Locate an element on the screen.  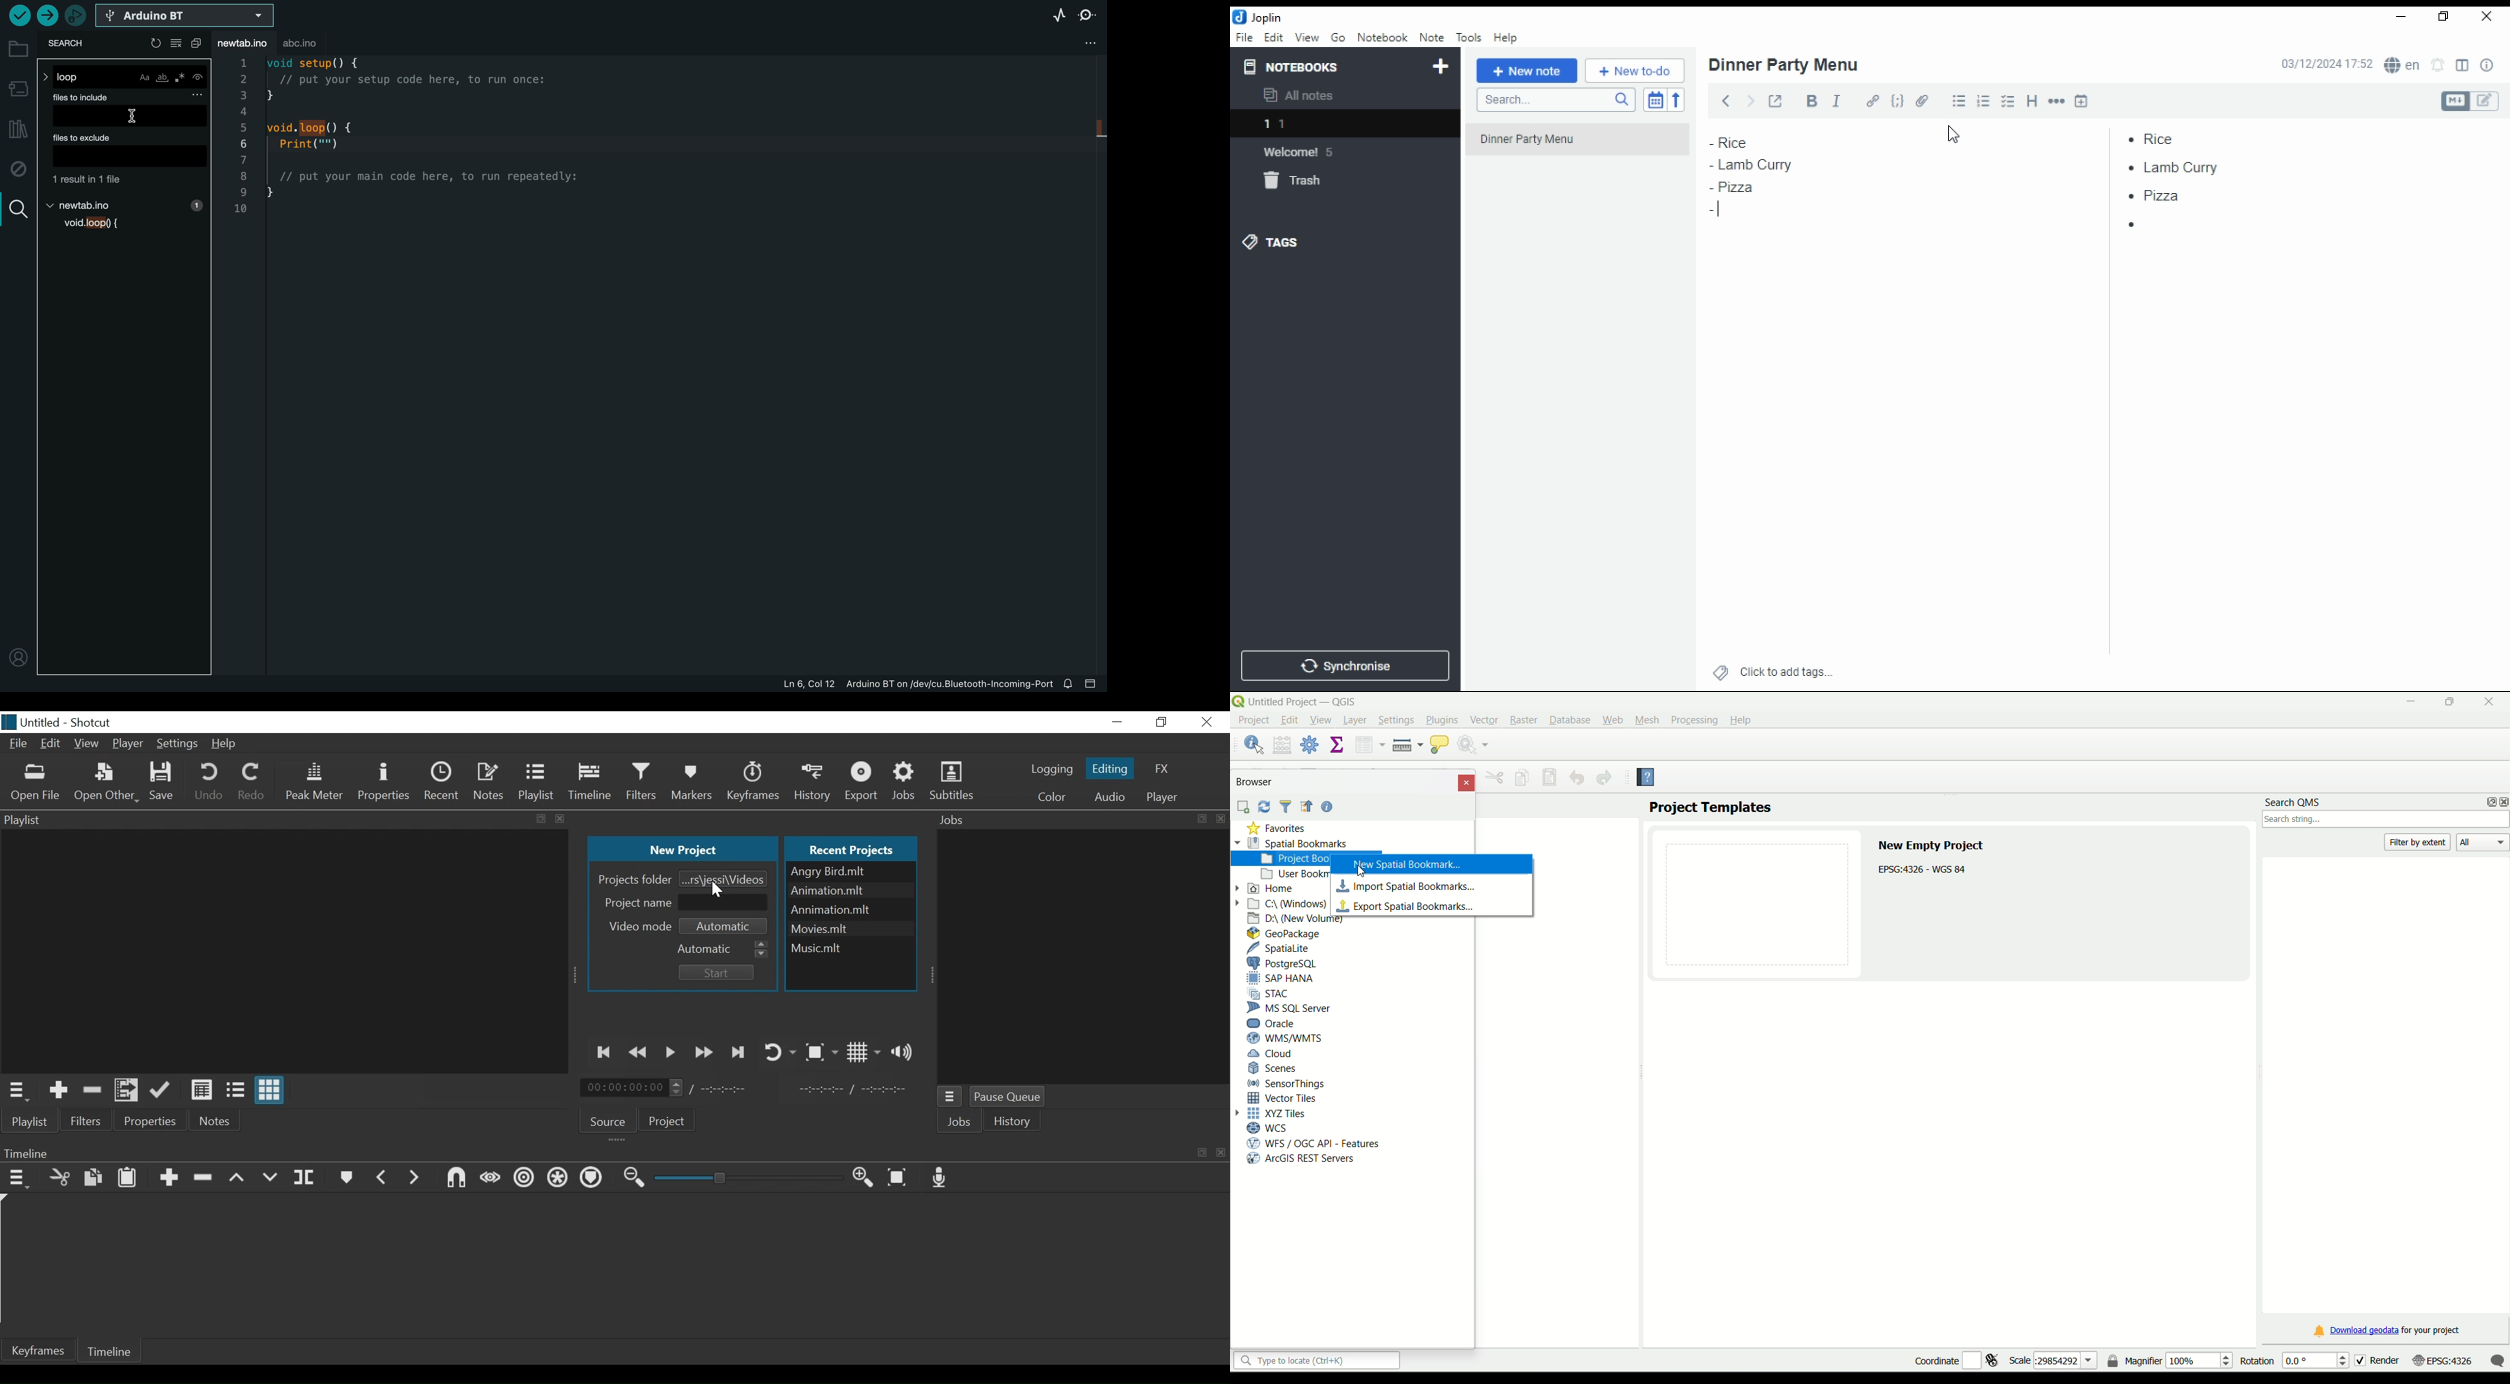
Open Other is located at coordinates (106, 784).